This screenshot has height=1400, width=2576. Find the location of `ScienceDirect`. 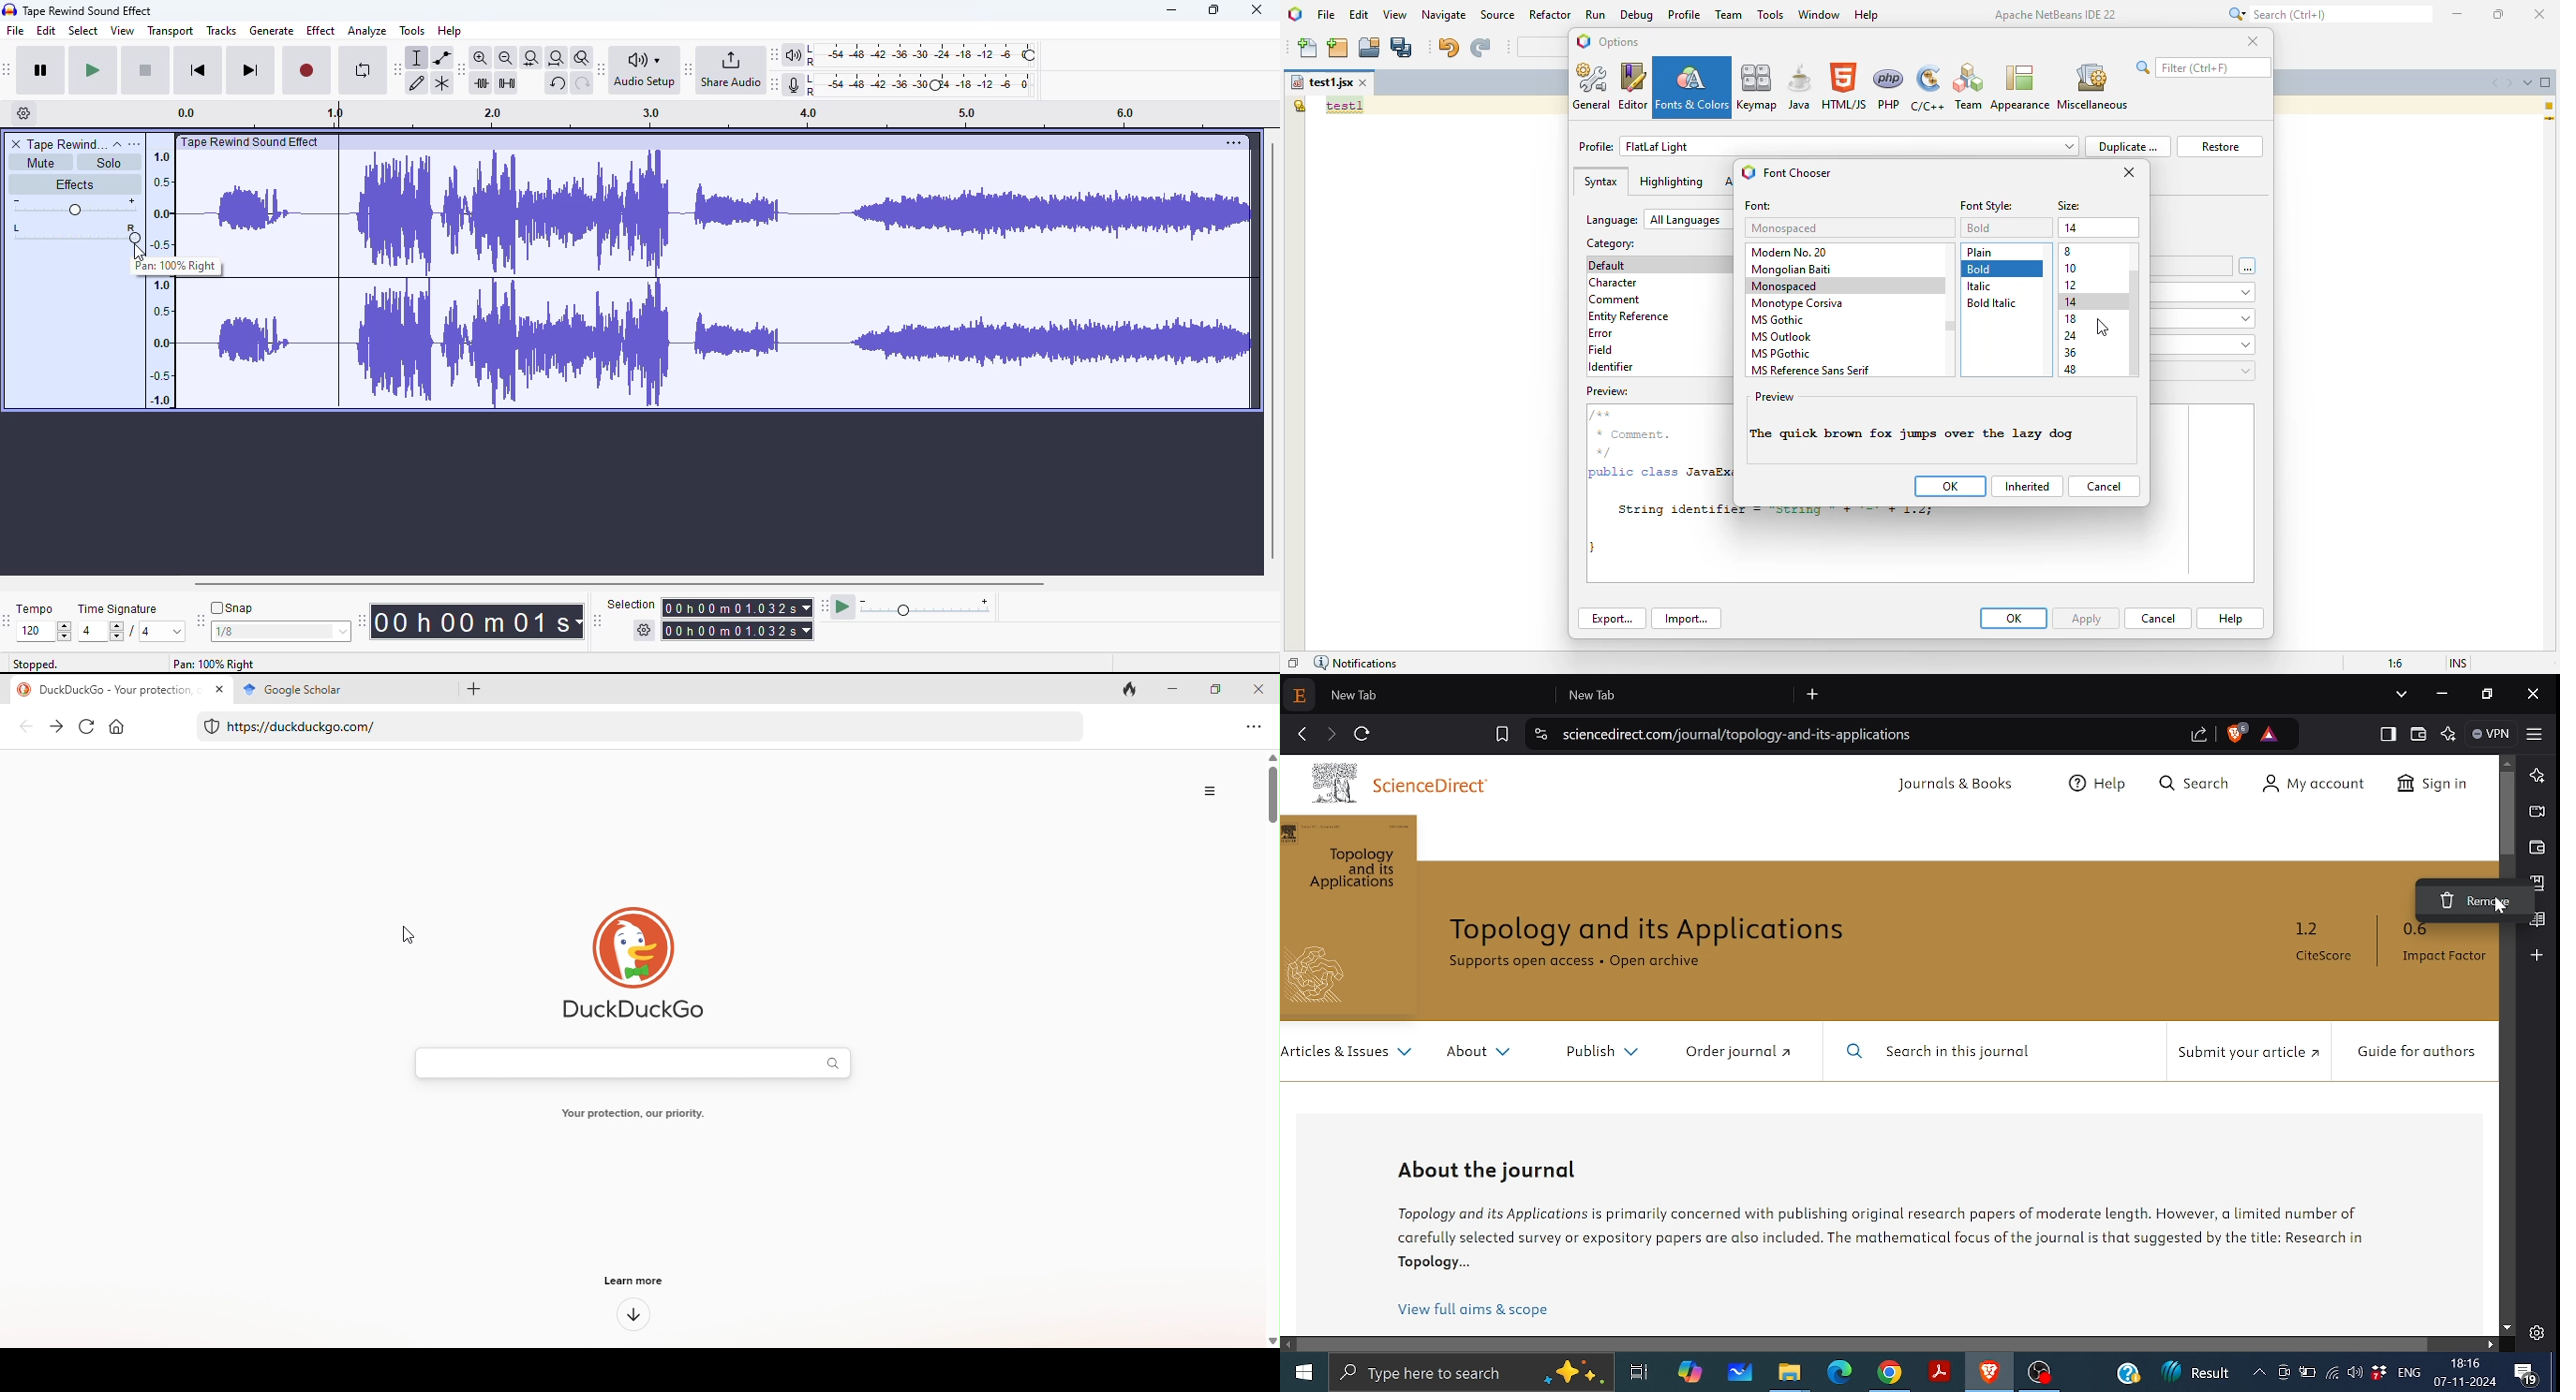

ScienceDirect is located at coordinates (1405, 781).